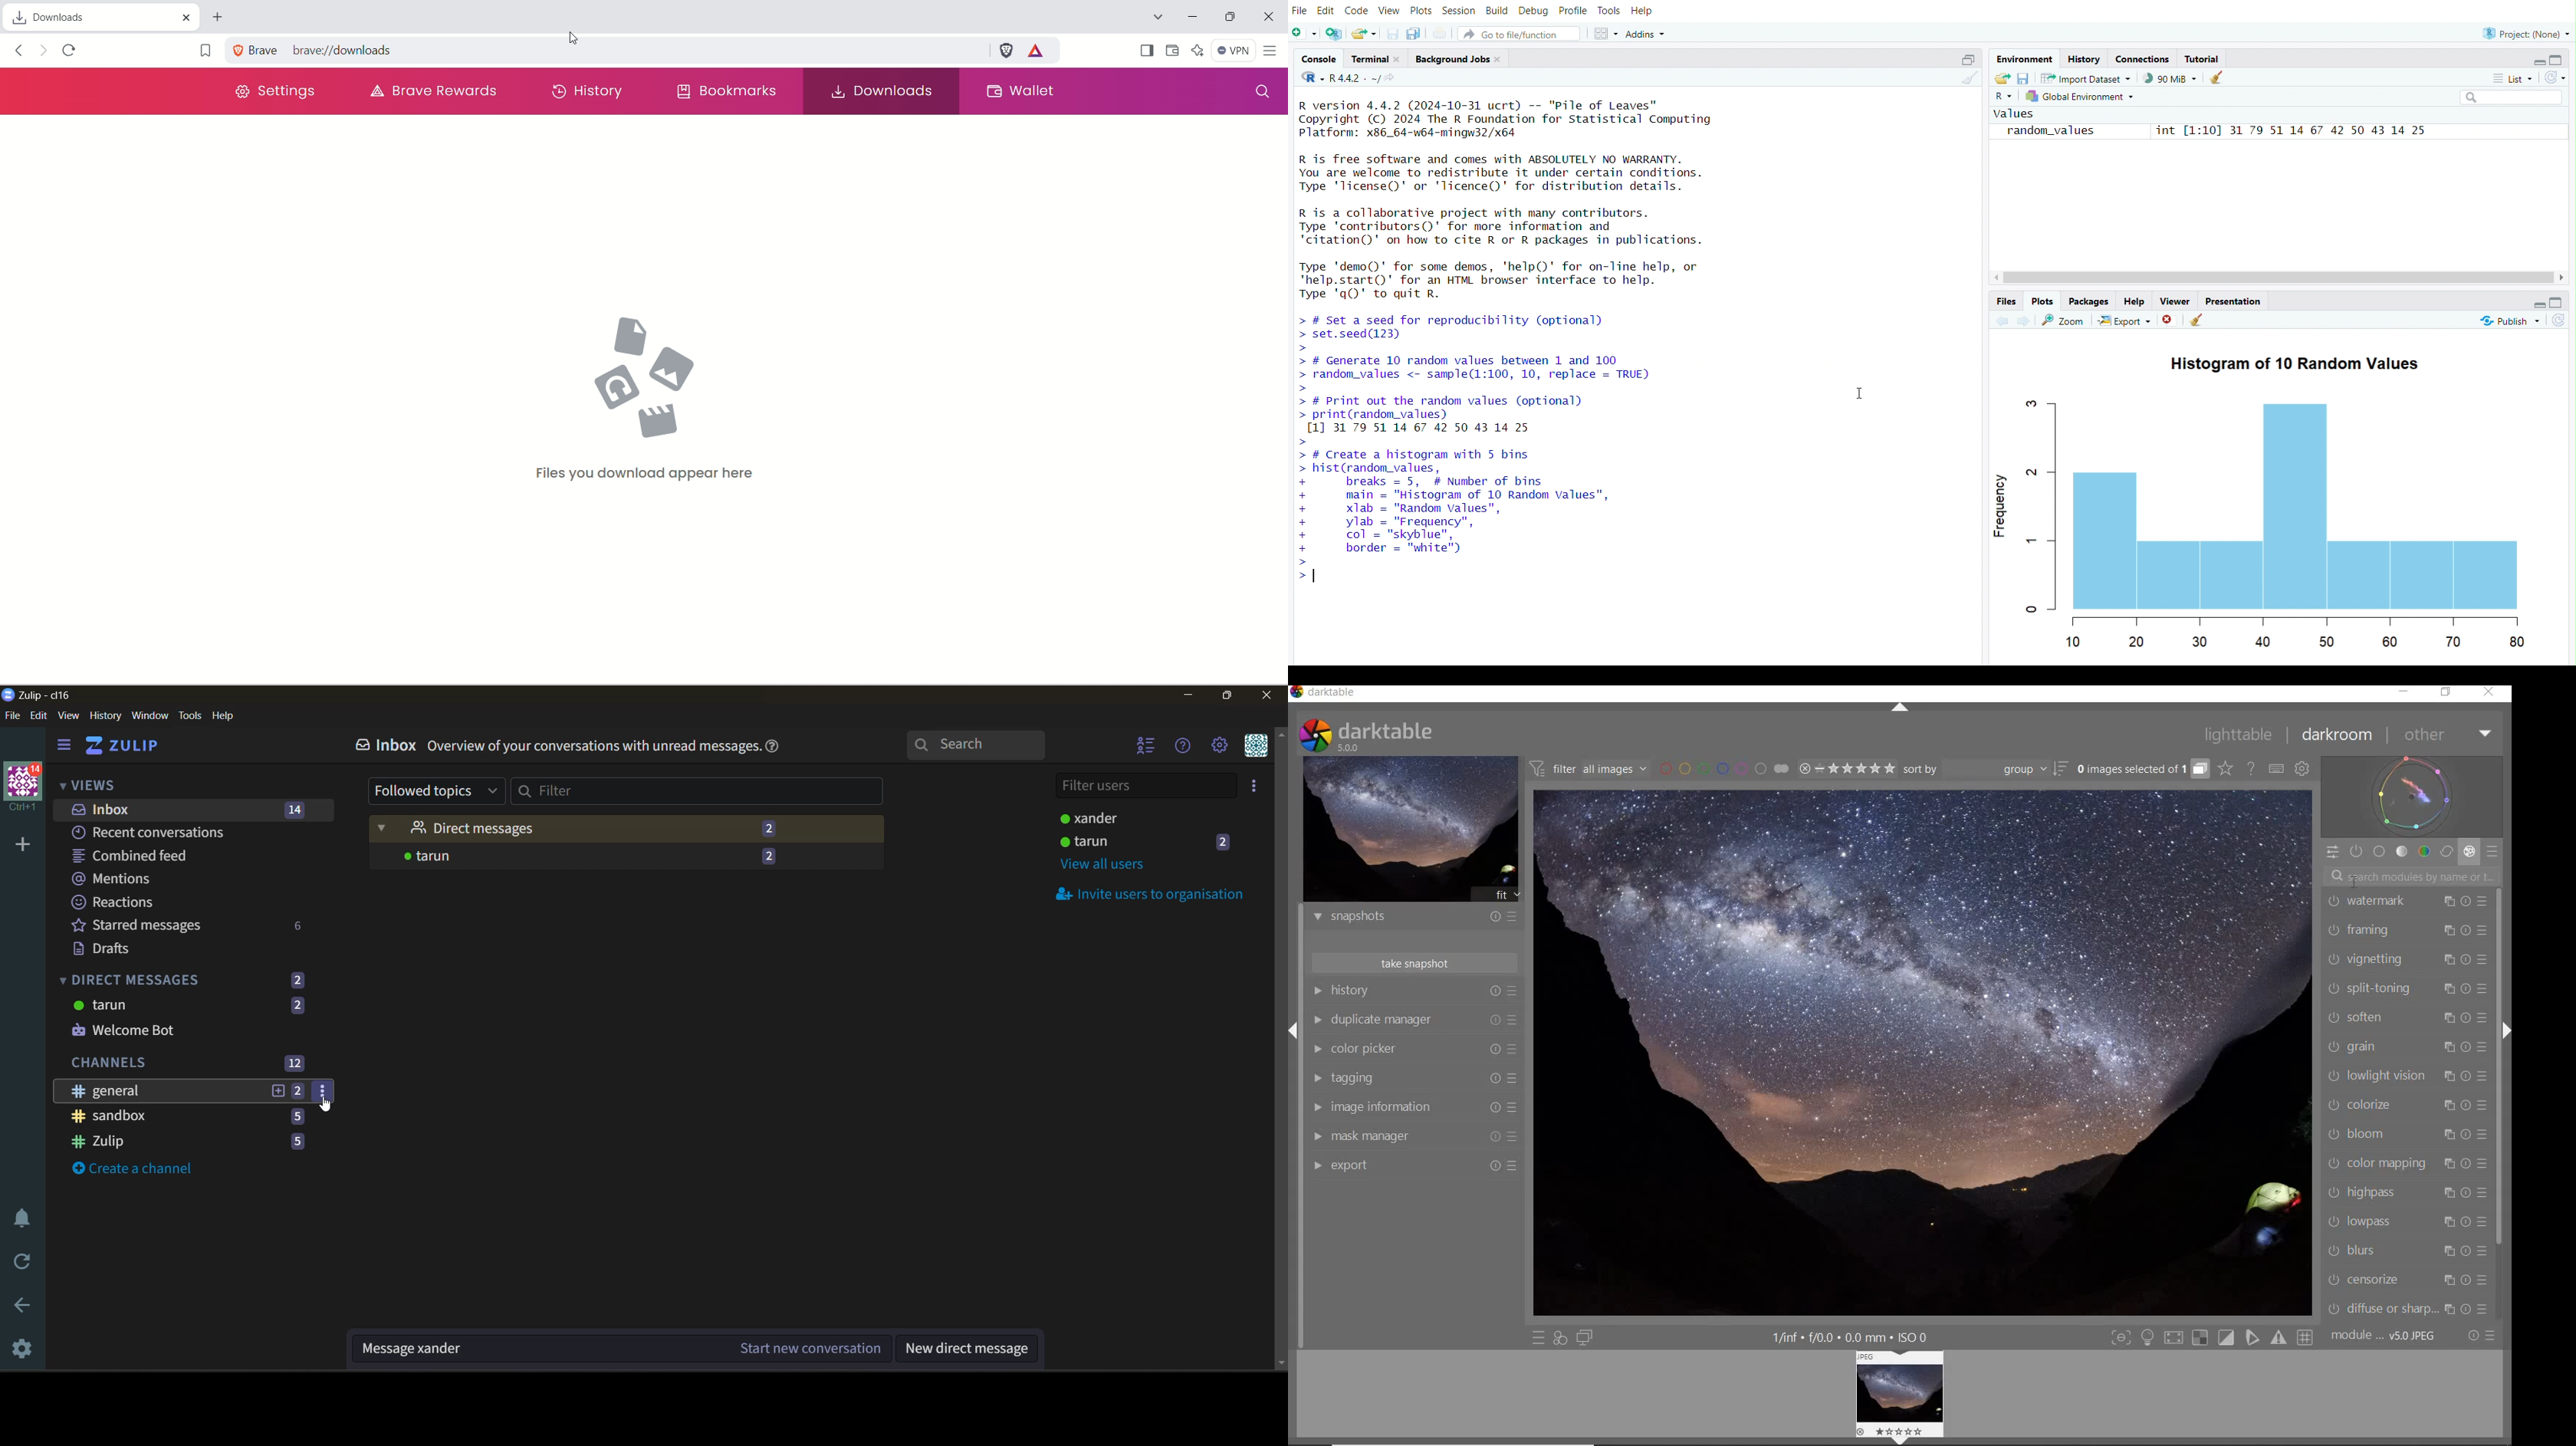 This screenshot has height=1456, width=2576. Describe the element at coordinates (2563, 303) in the screenshot. I see `maximize` at that location.